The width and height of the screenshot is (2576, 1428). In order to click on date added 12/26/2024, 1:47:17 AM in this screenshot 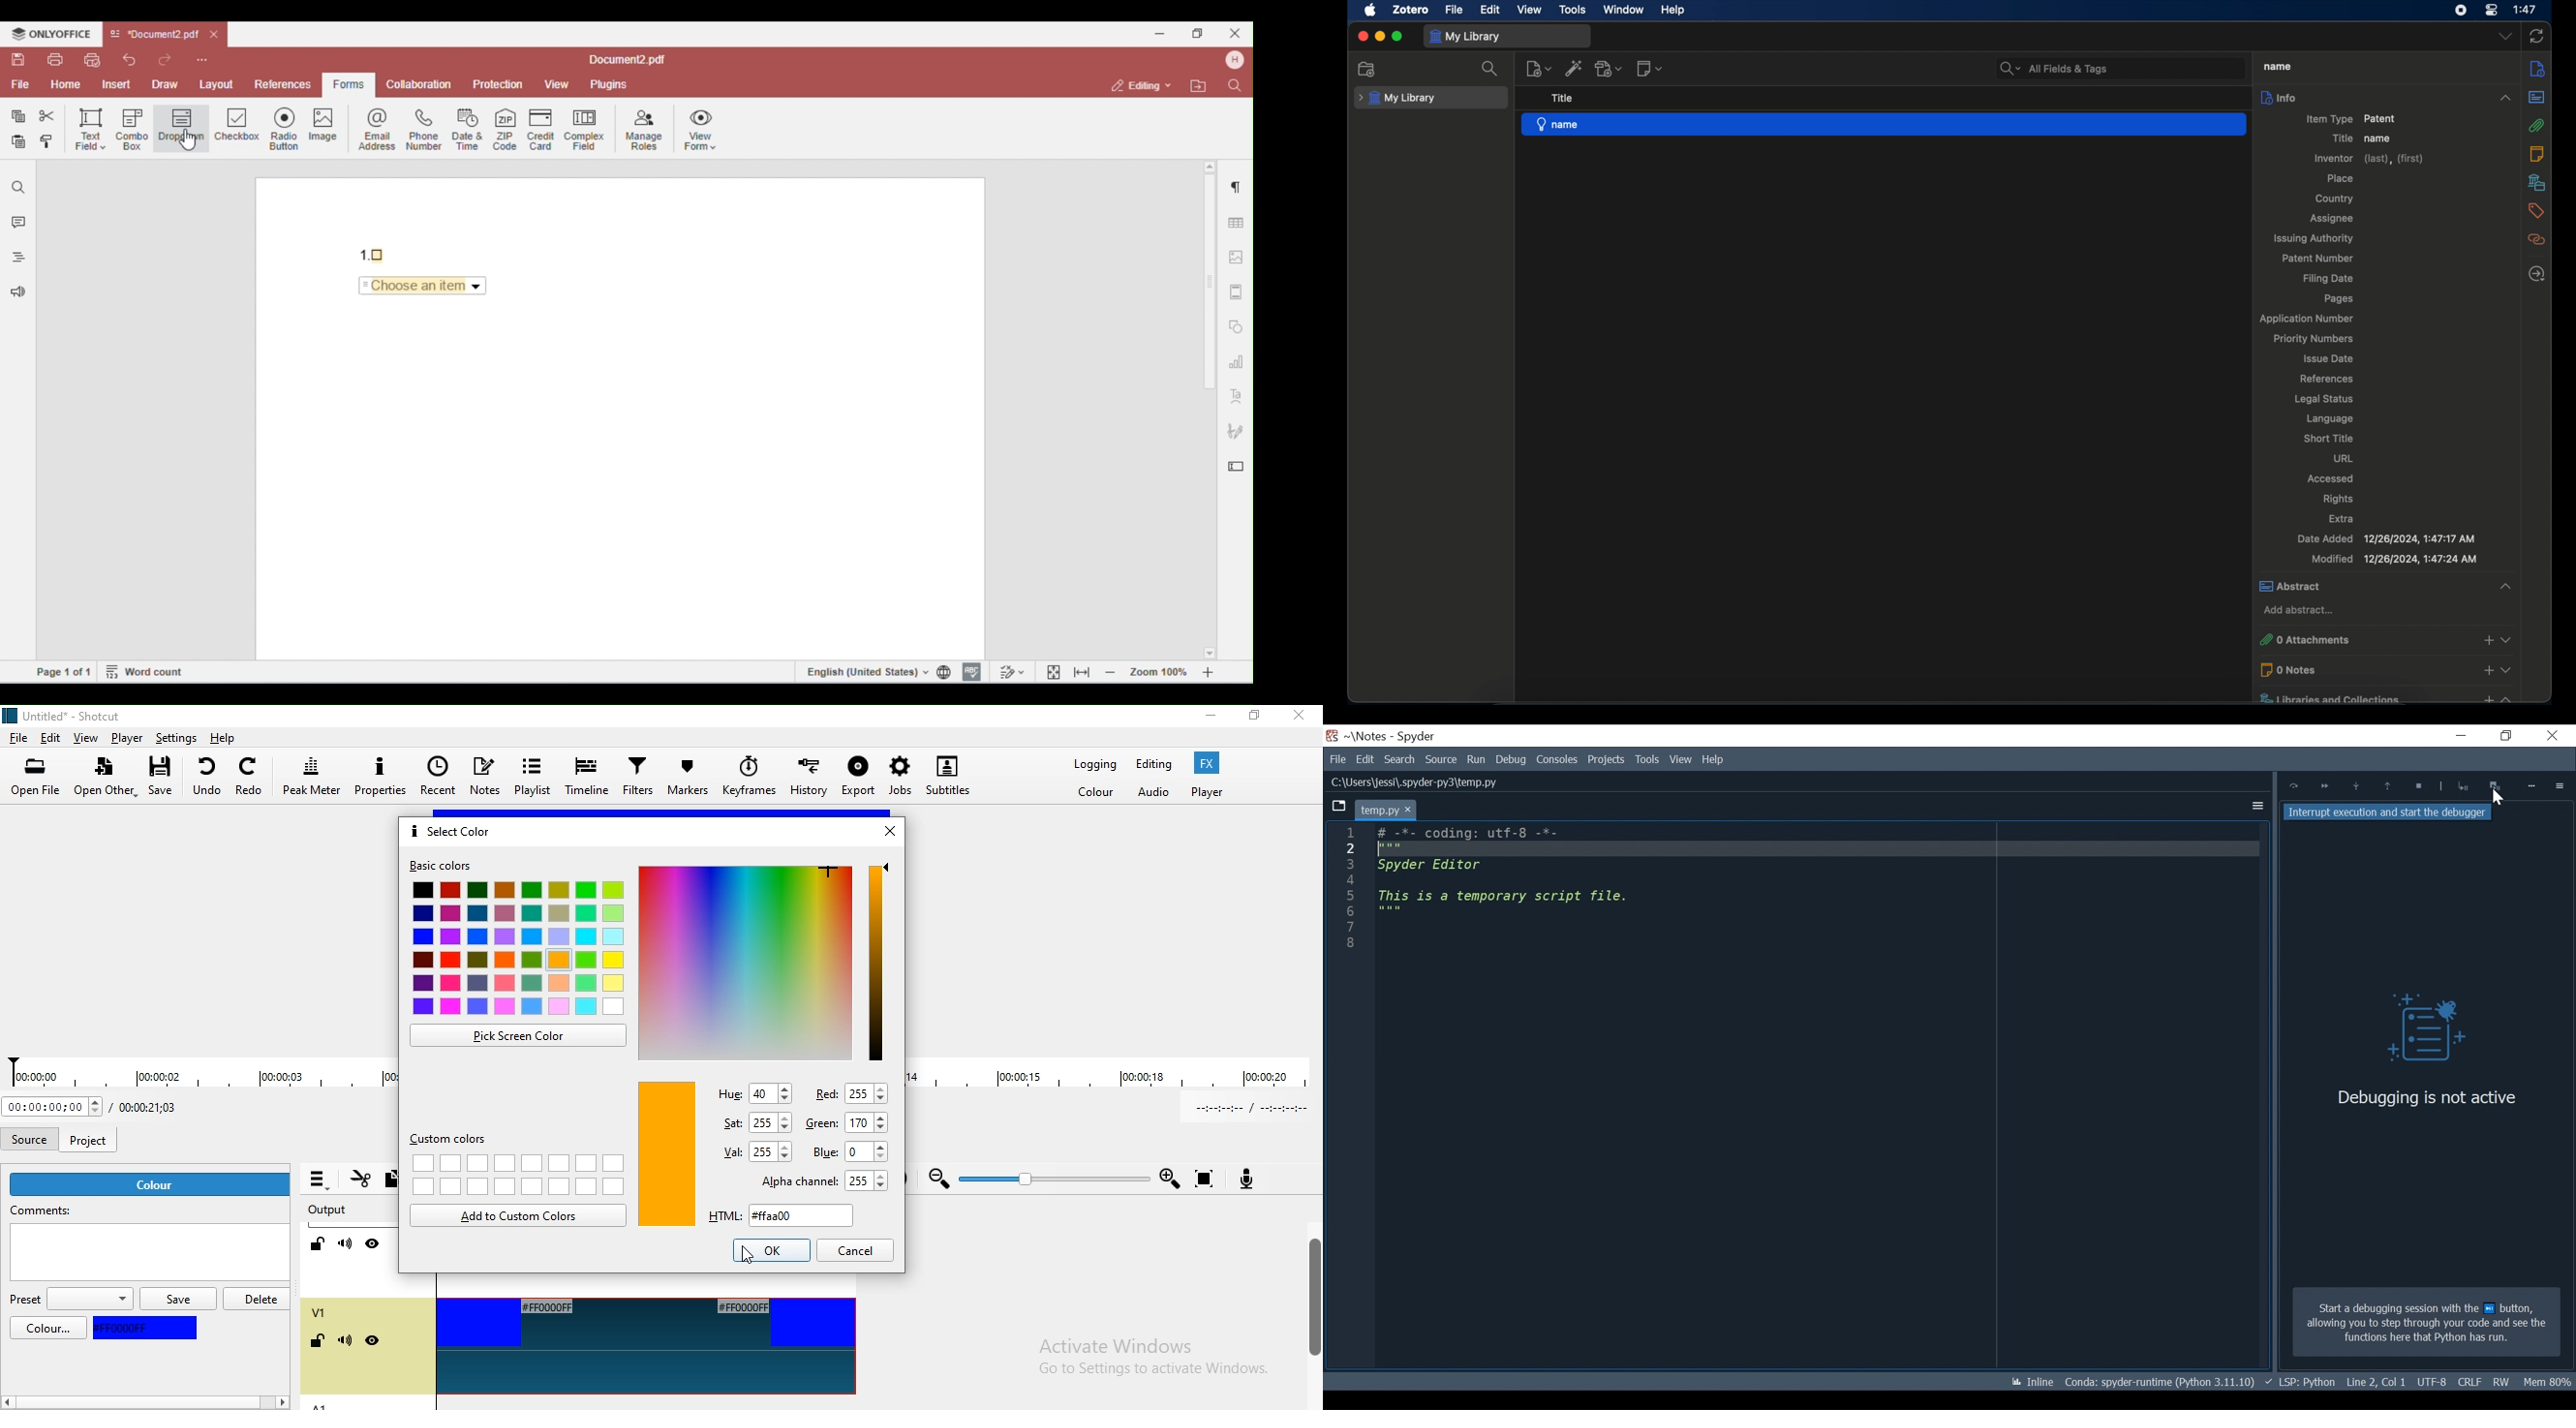, I will do `click(2386, 539)`.